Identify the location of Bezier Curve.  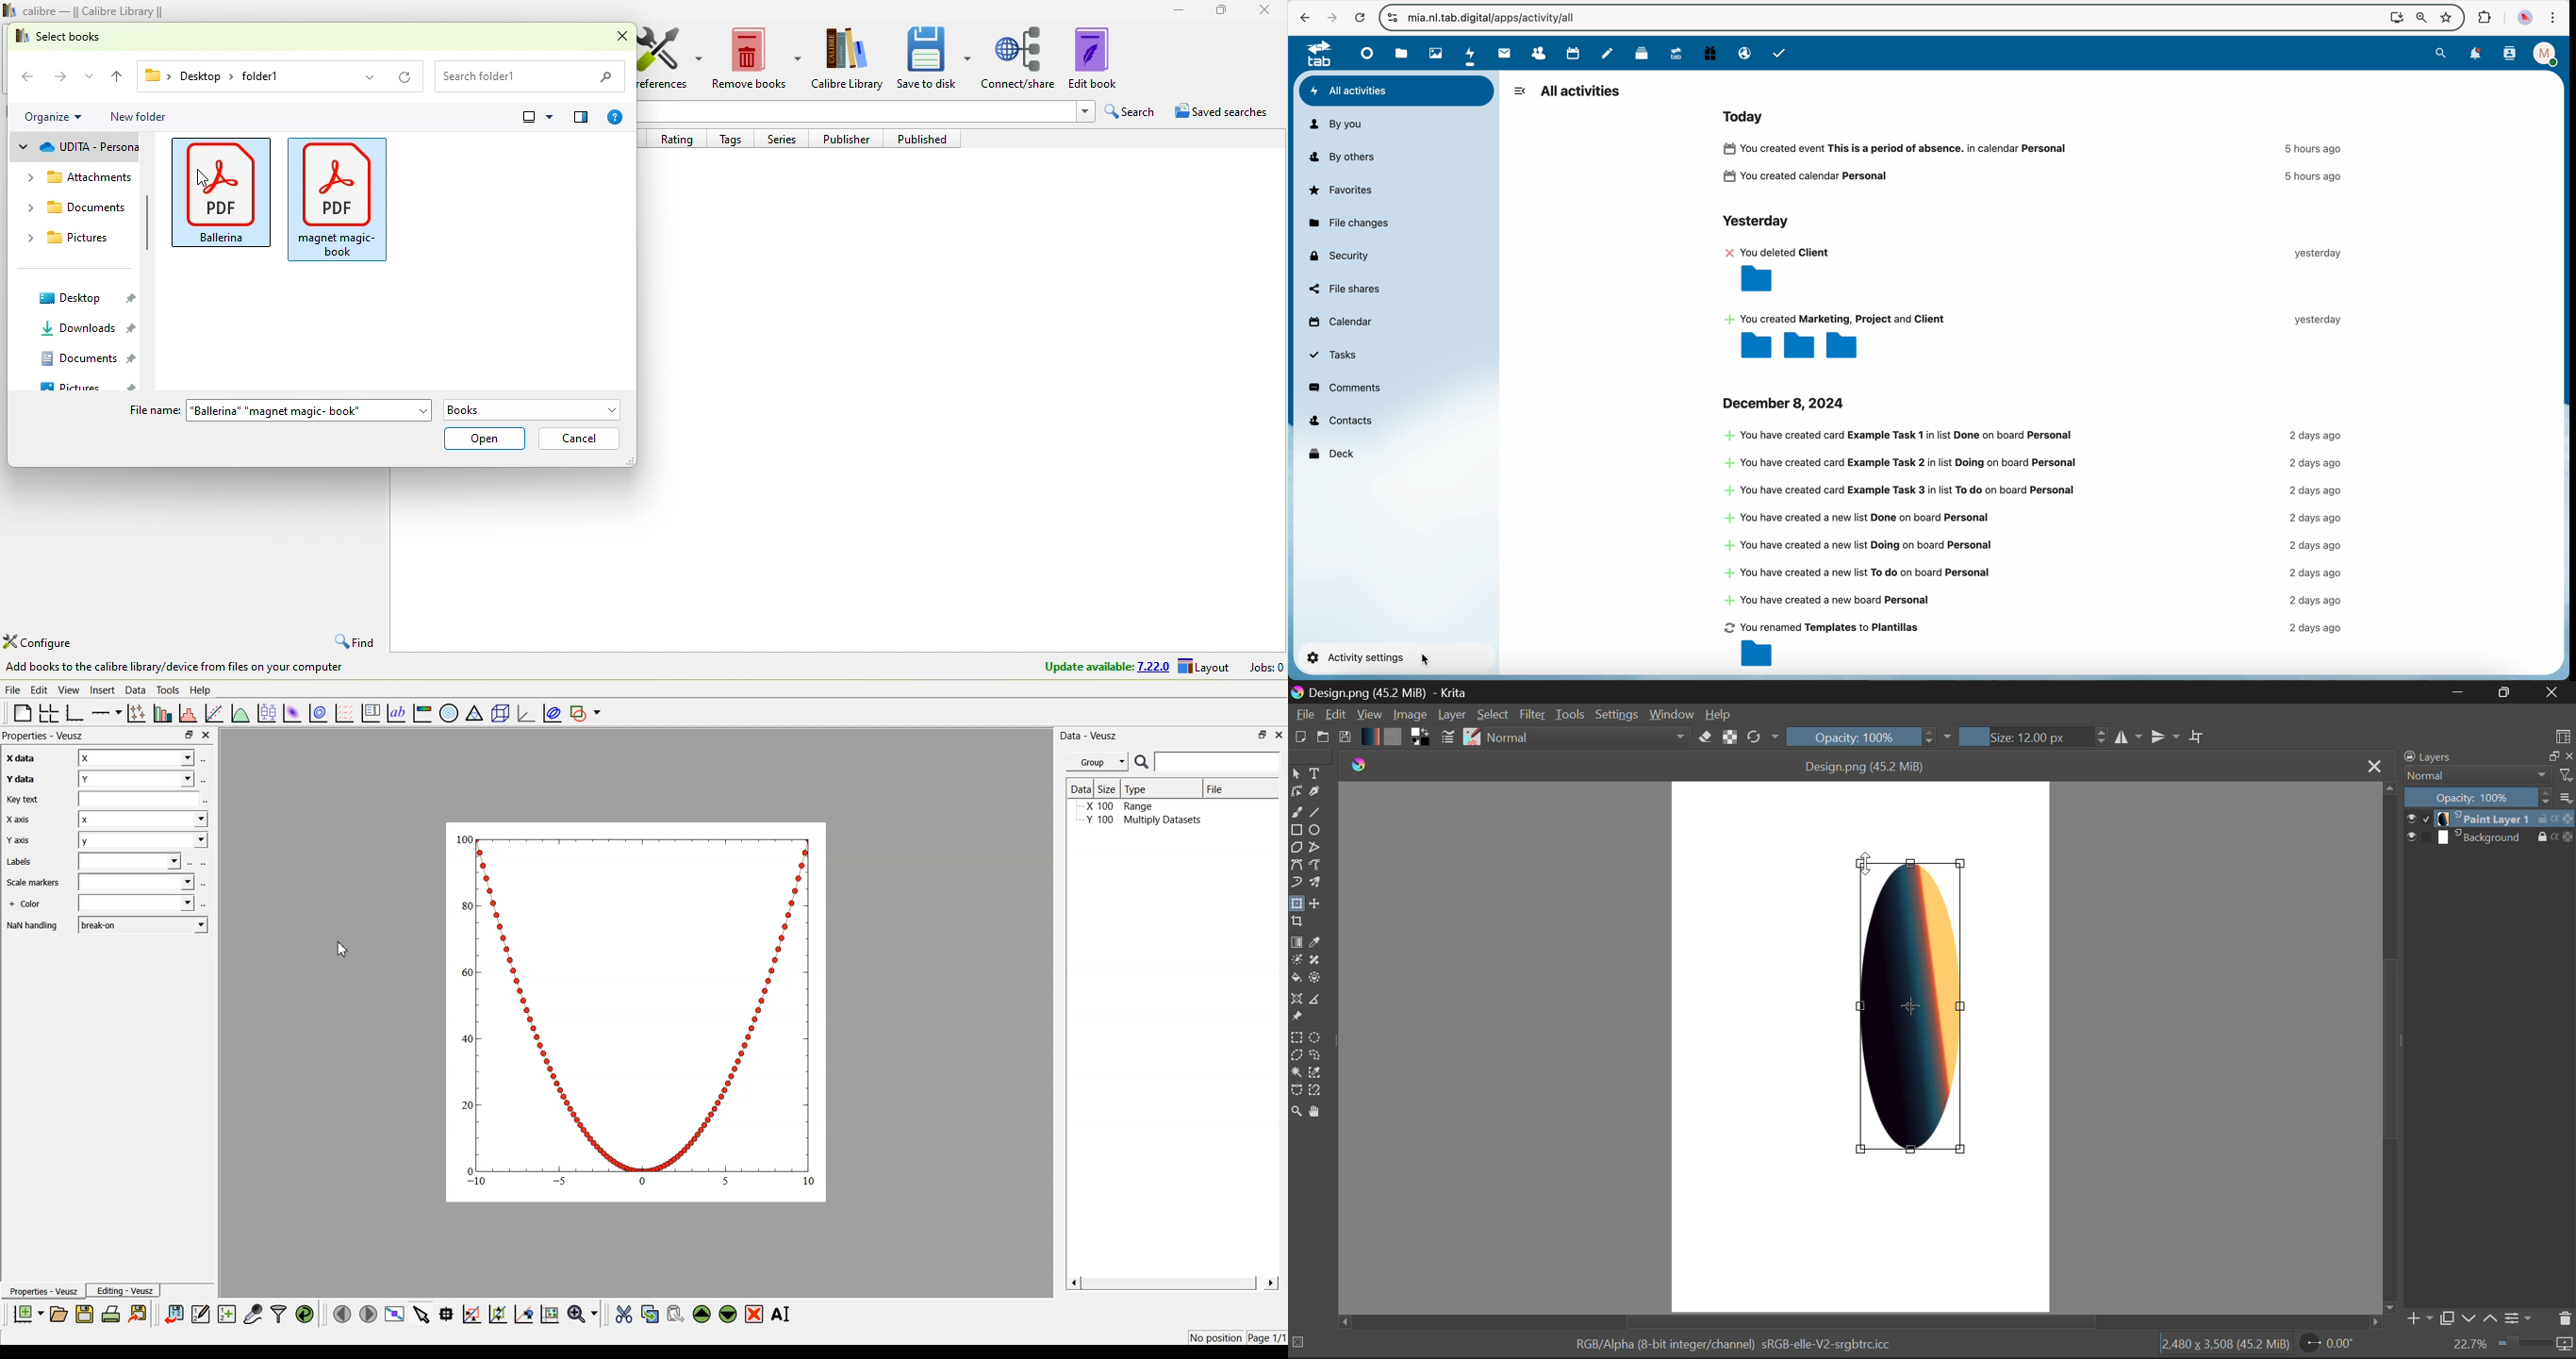
(1296, 867).